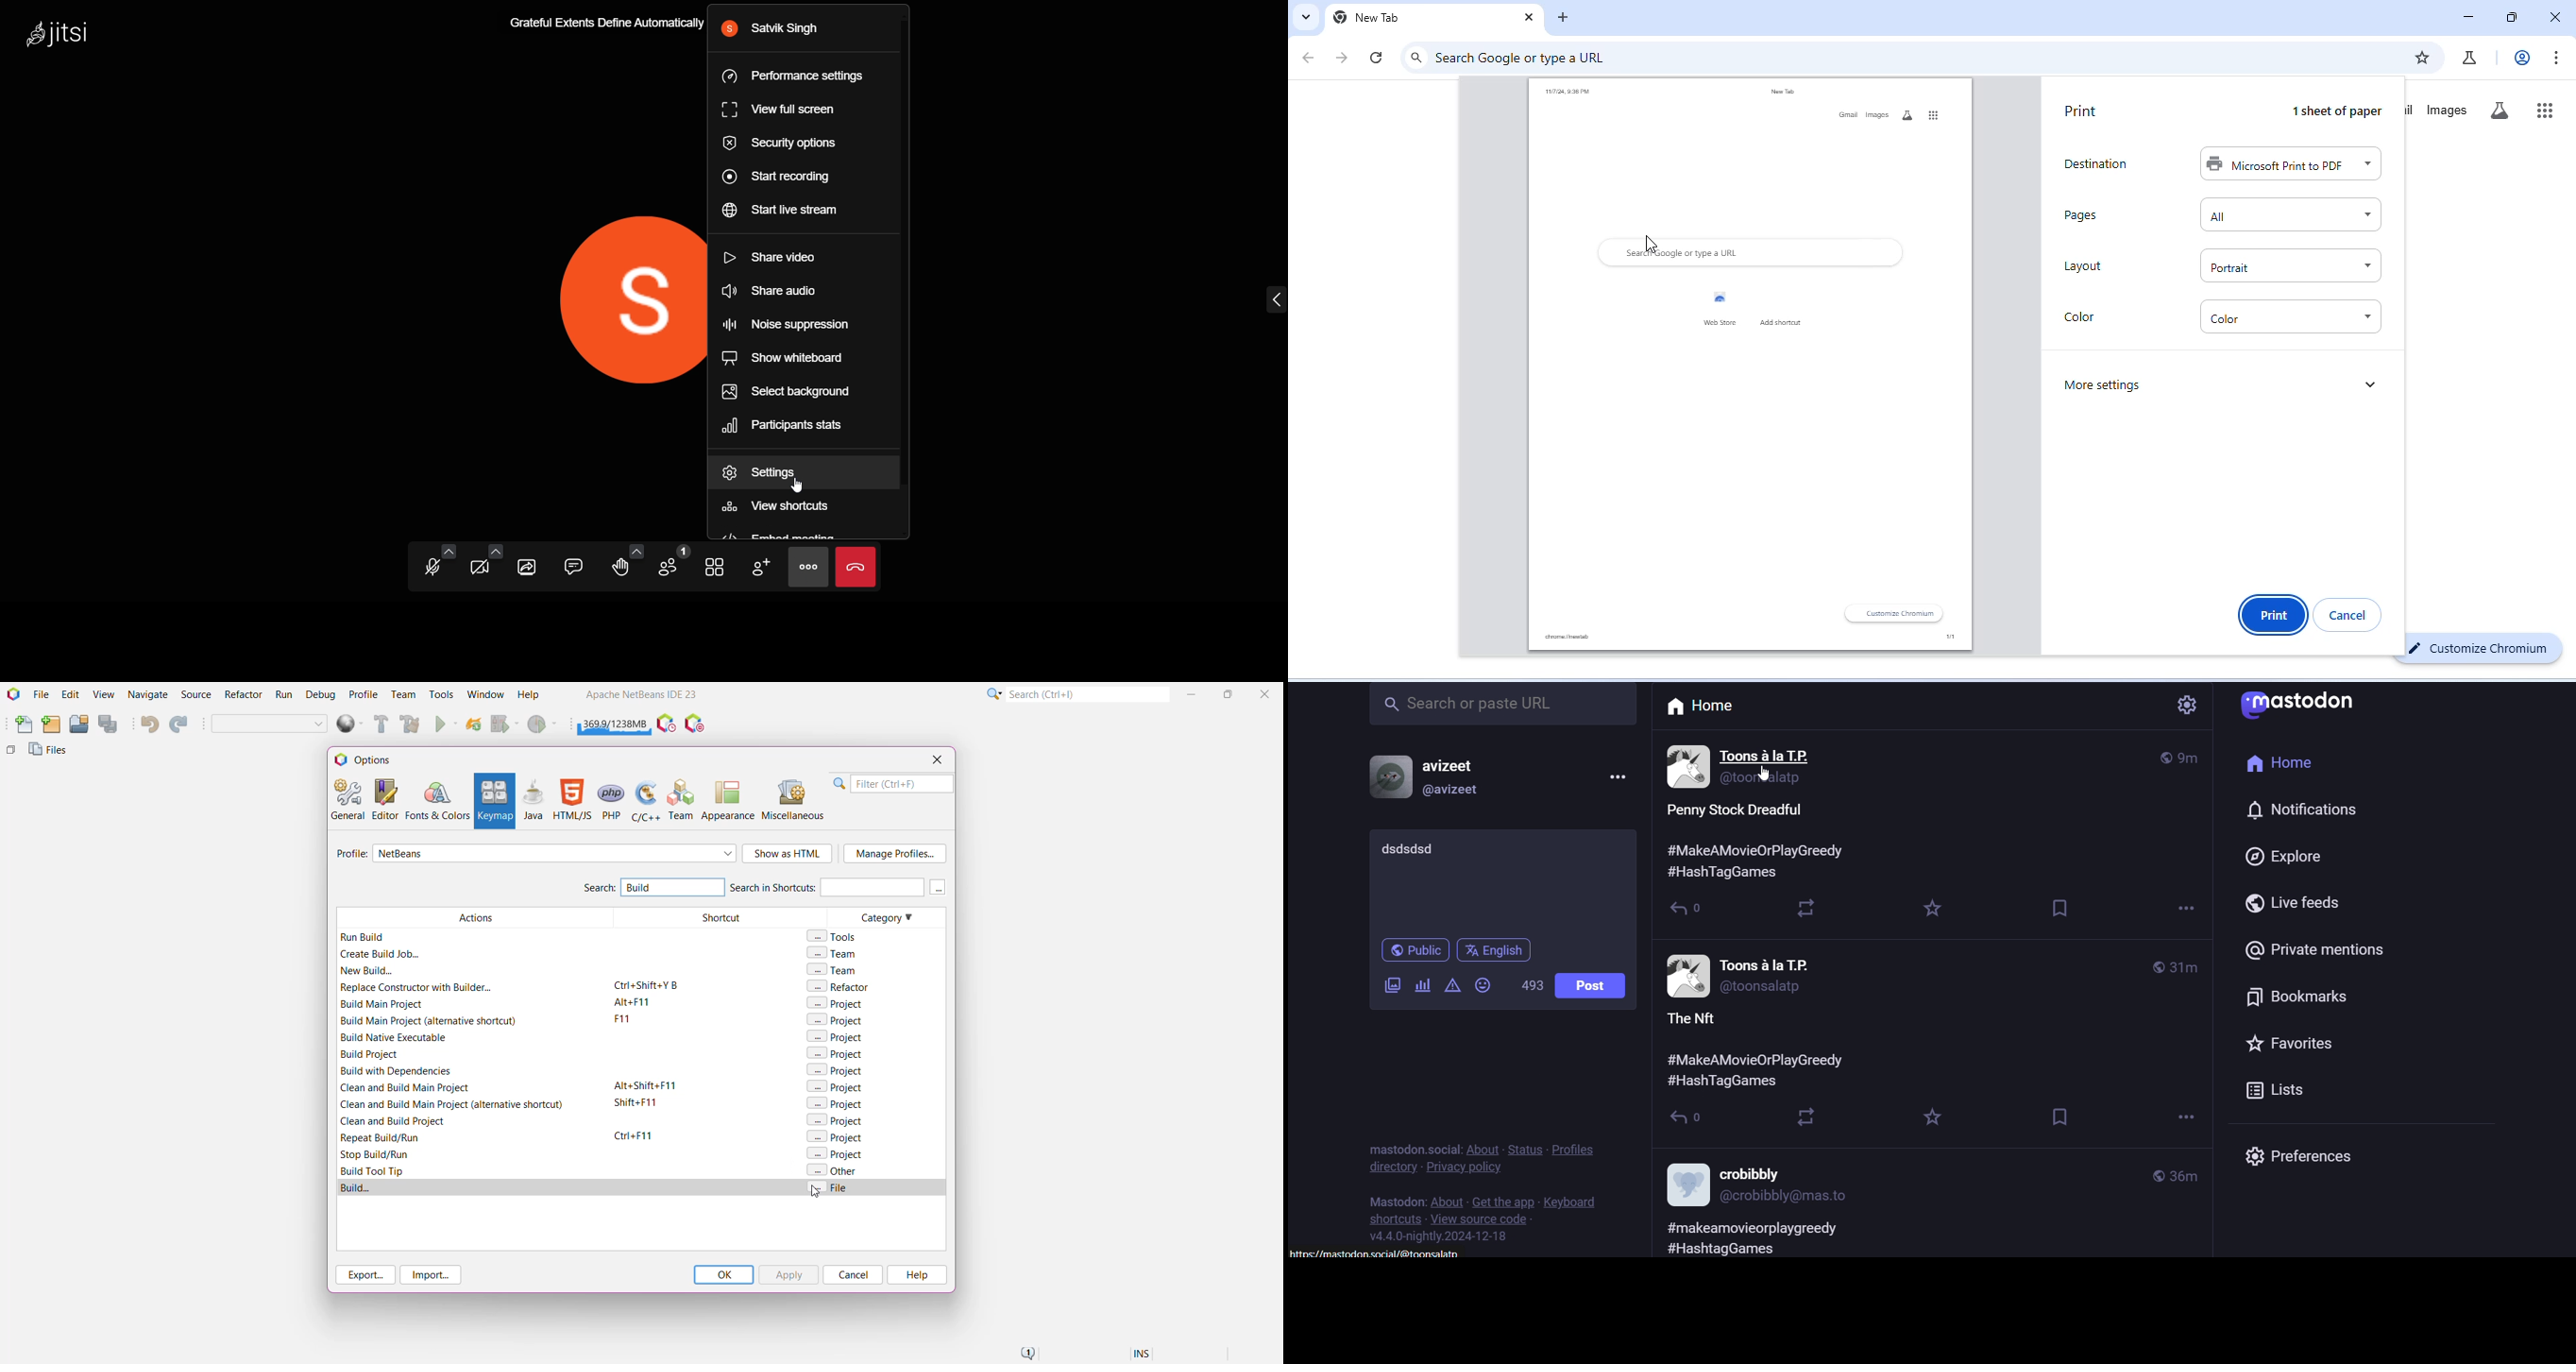 The width and height of the screenshot is (2576, 1372). I want to click on global post, so click(2165, 752).